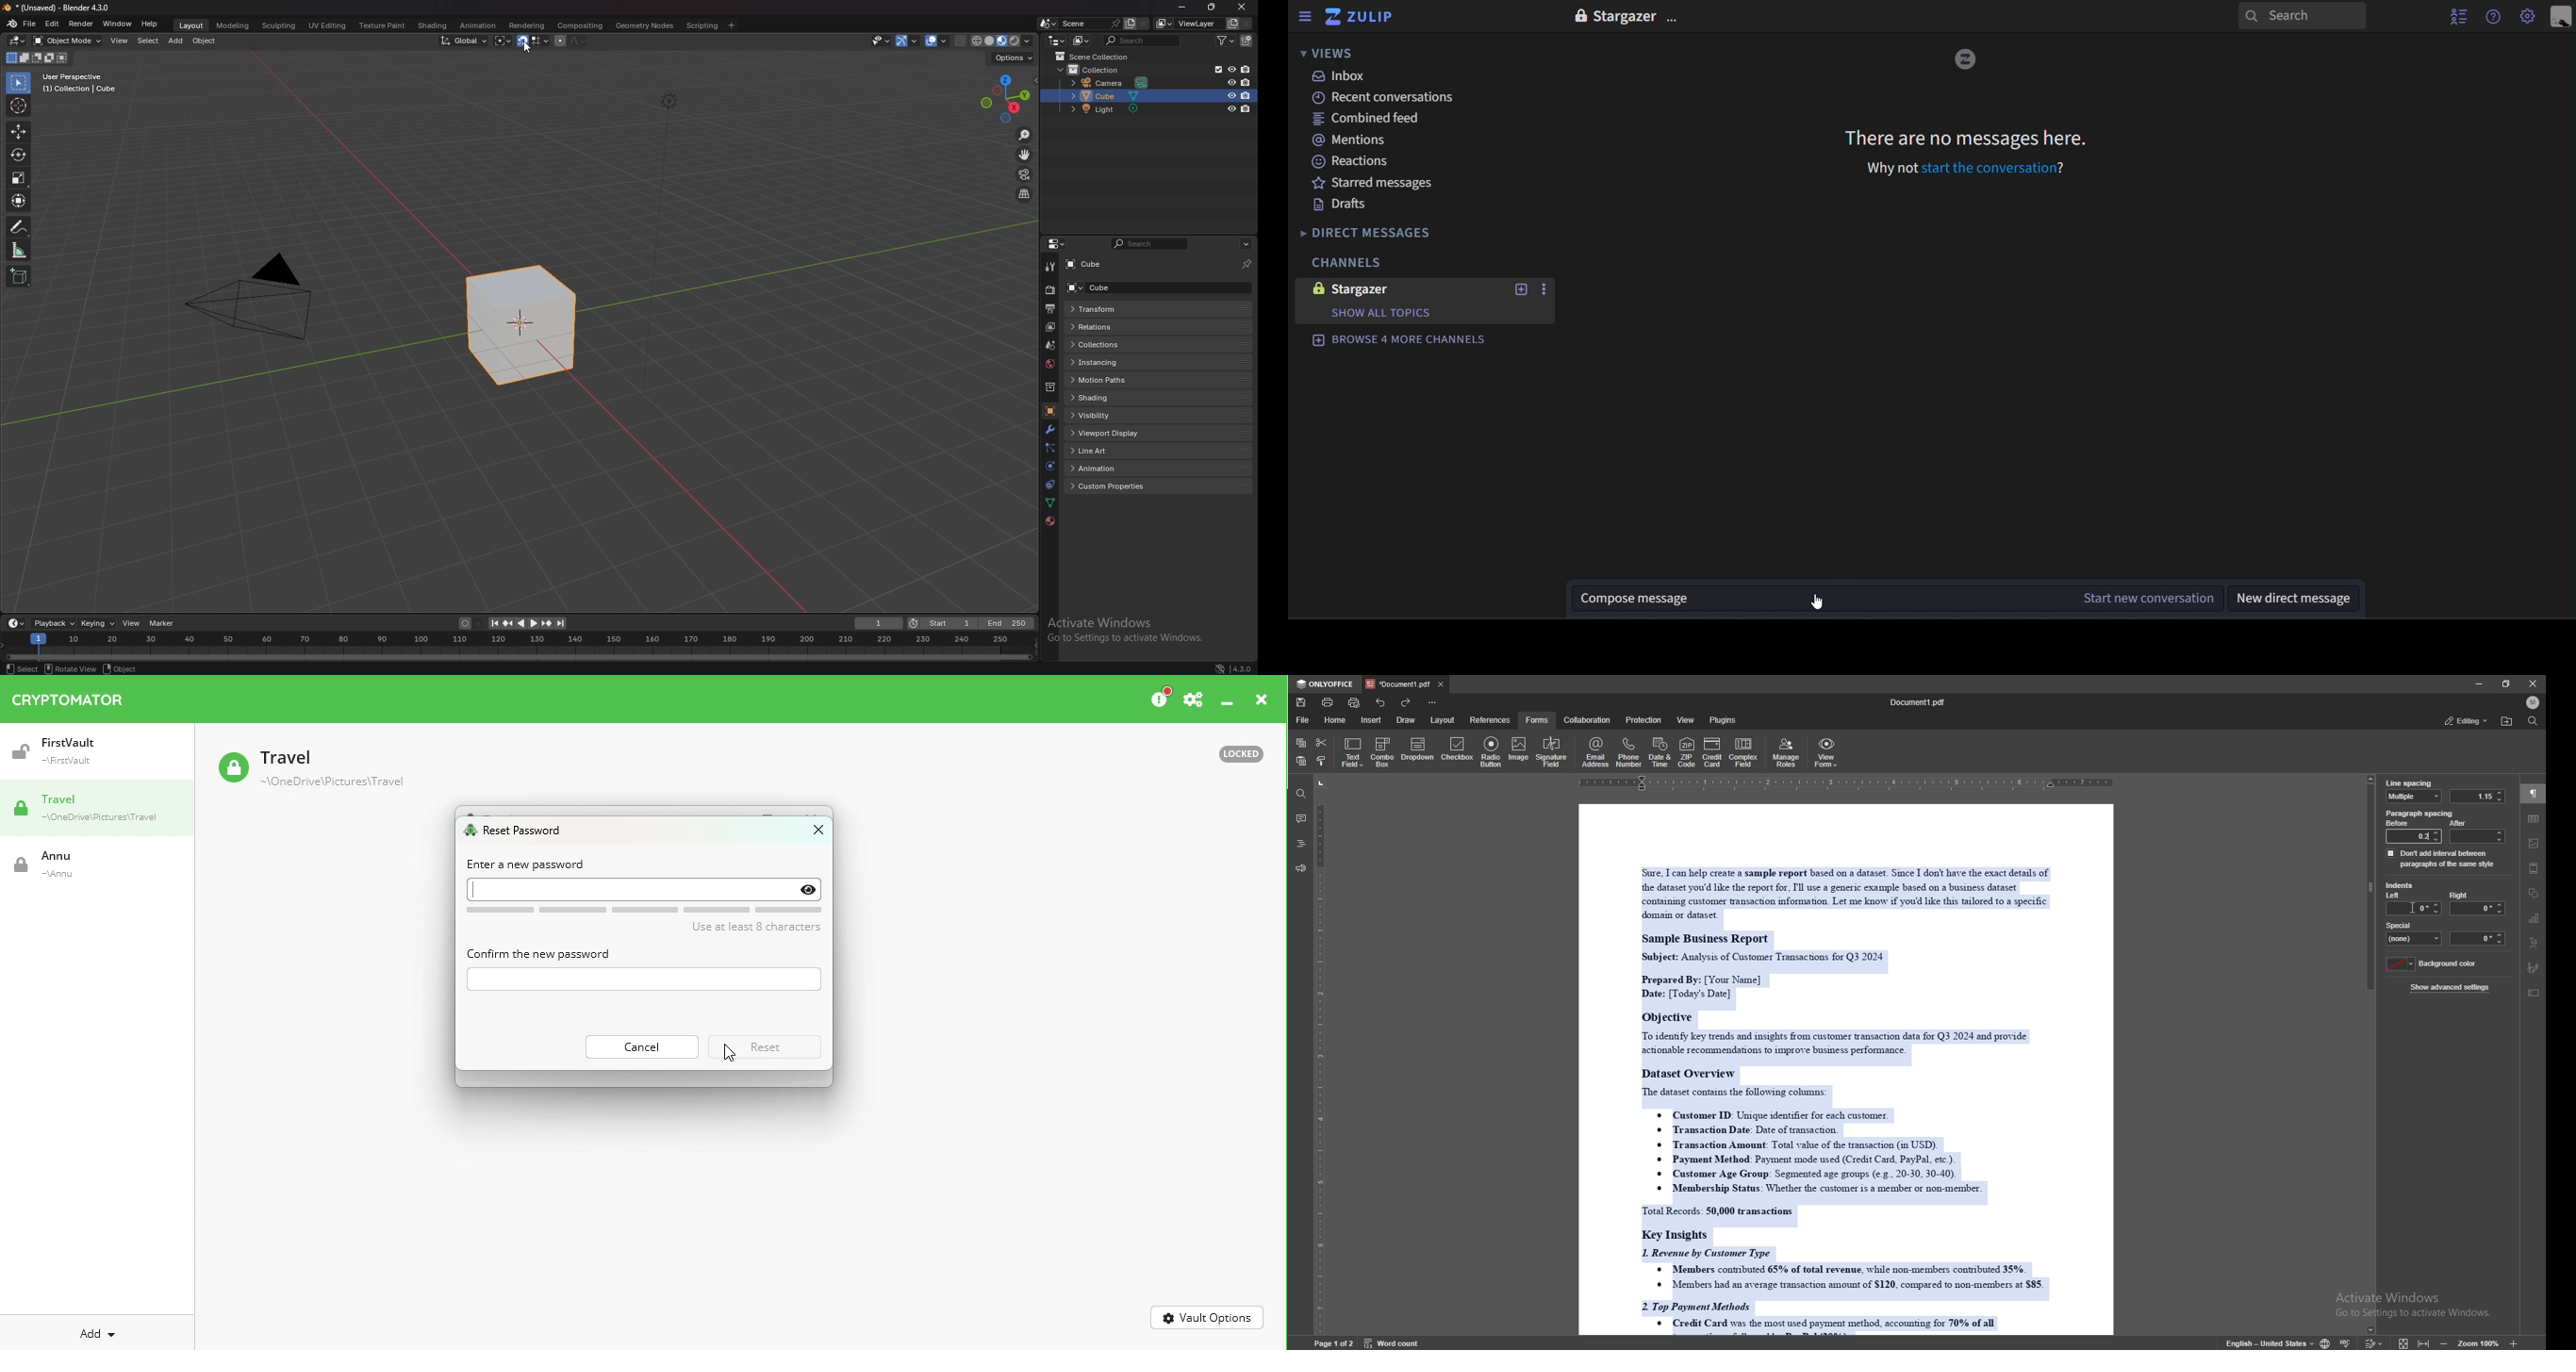 The height and width of the screenshot is (1372, 2576). I want to click on selector, so click(18, 83).